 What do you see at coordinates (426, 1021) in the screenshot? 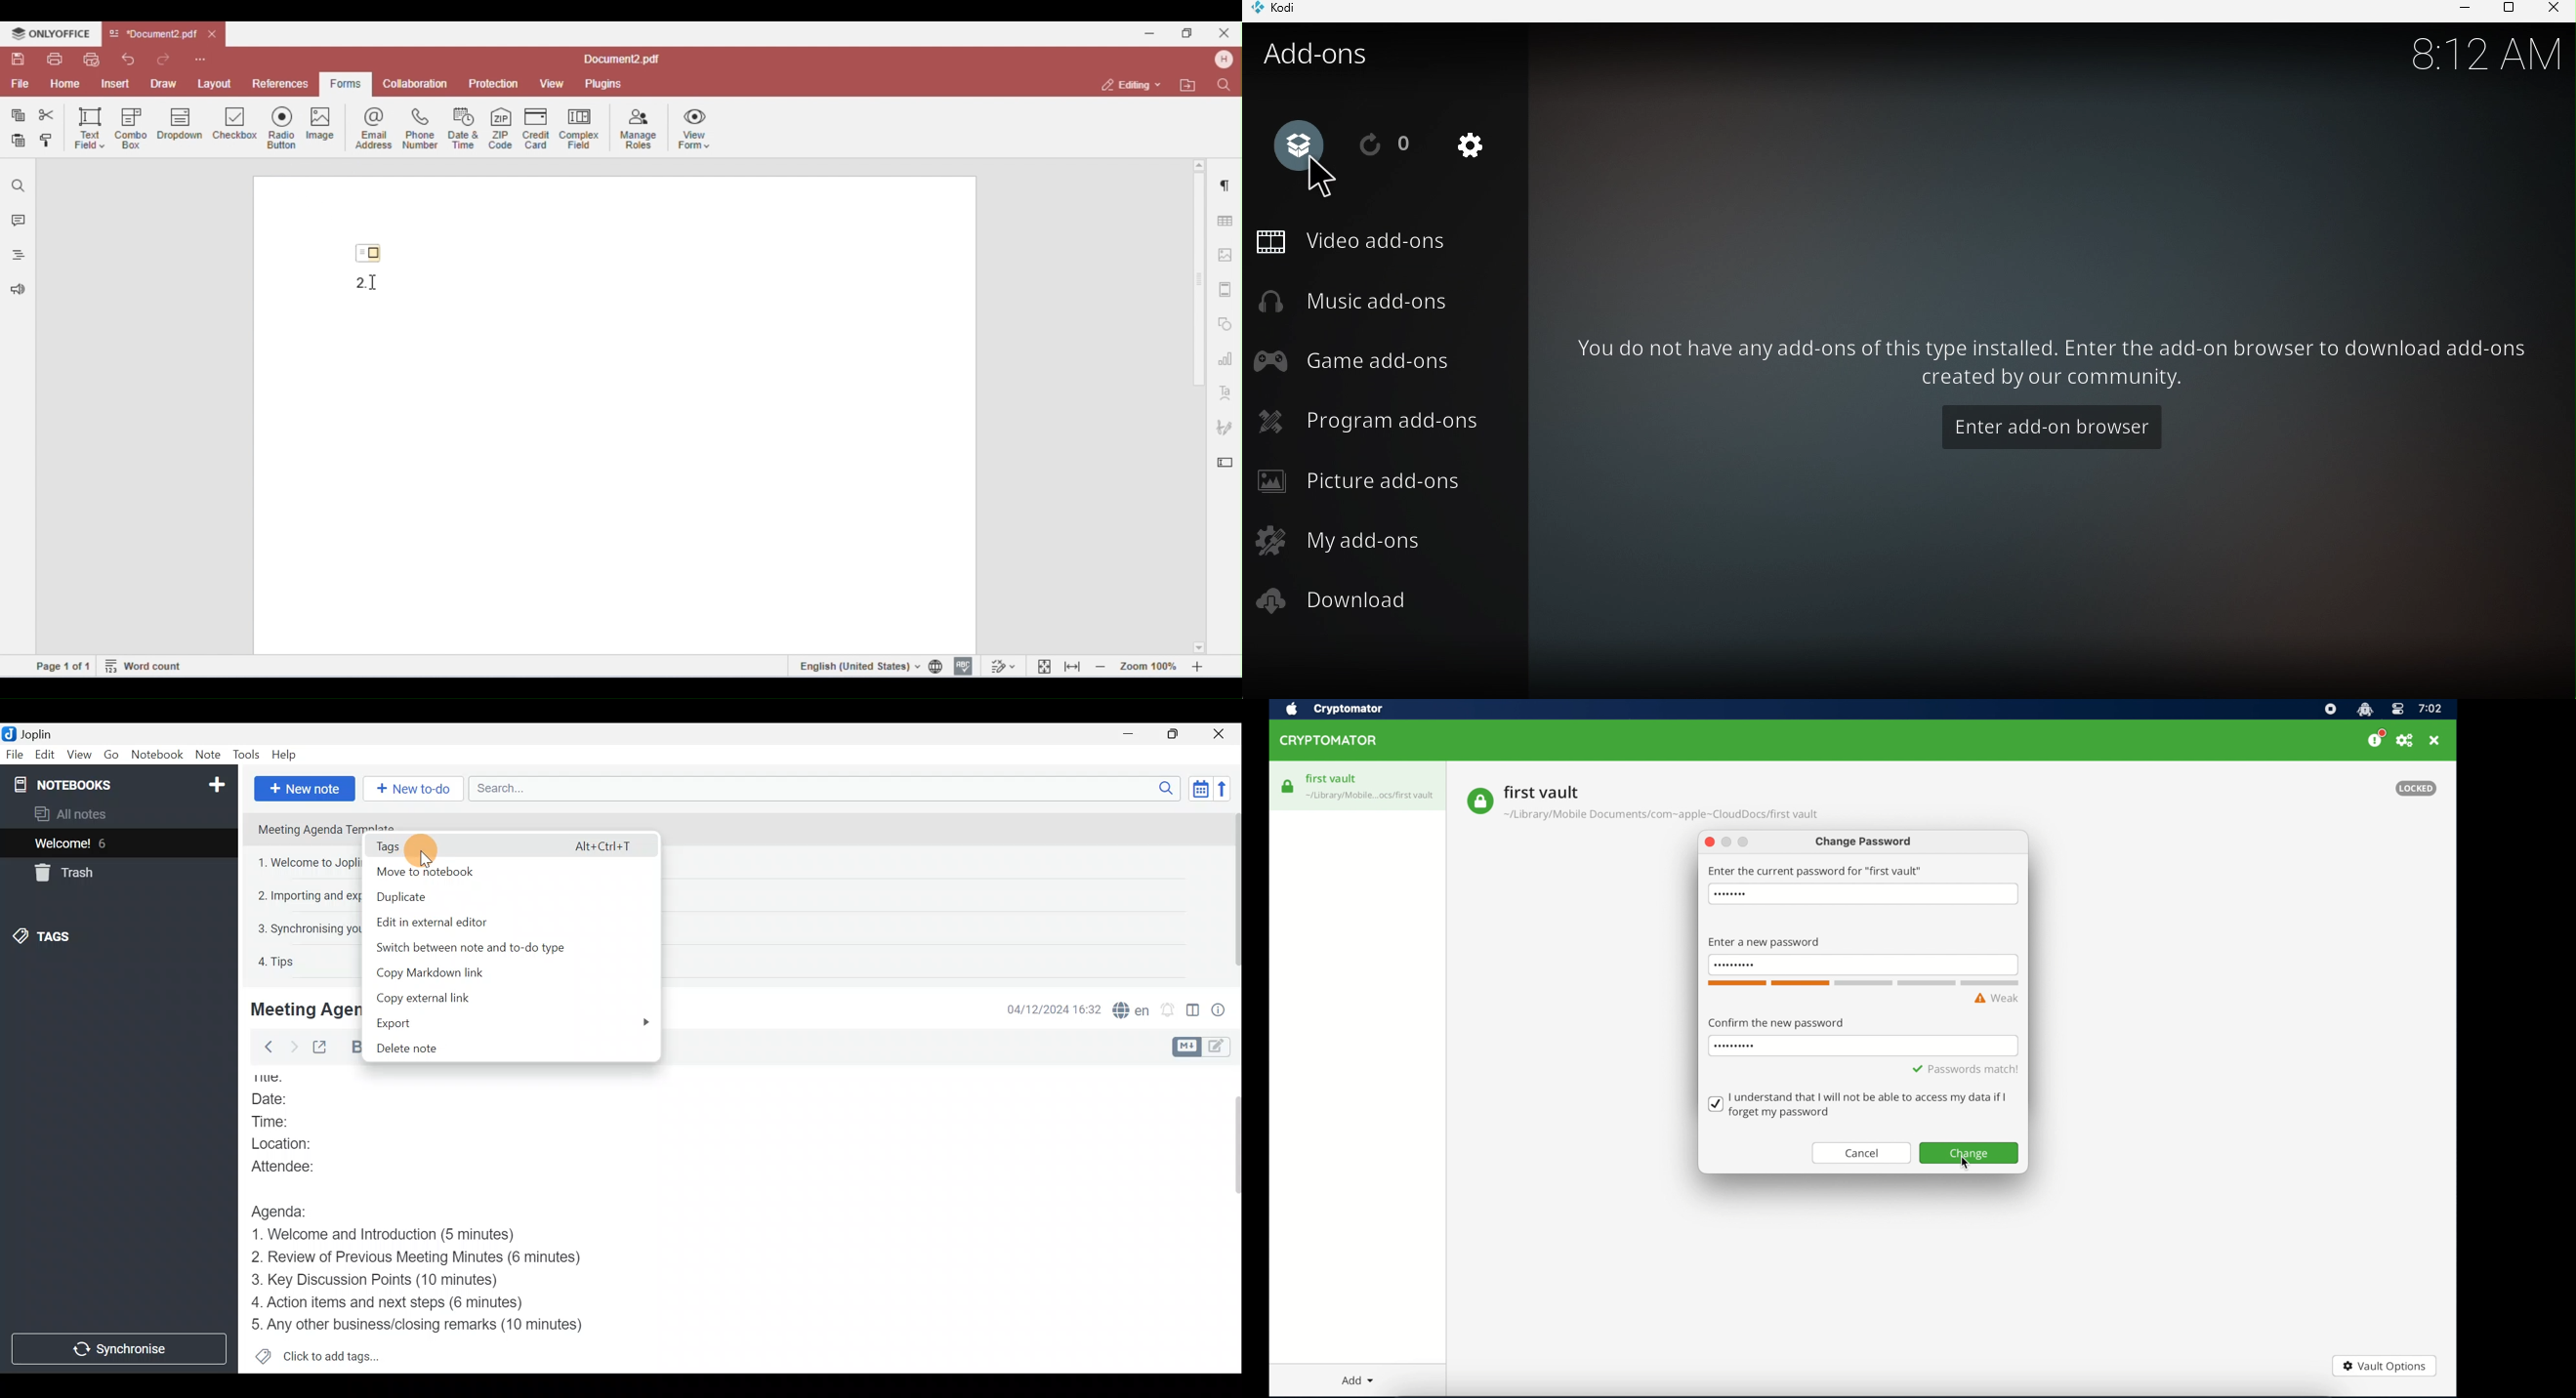
I see `Export` at bounding box center [426, 1021].